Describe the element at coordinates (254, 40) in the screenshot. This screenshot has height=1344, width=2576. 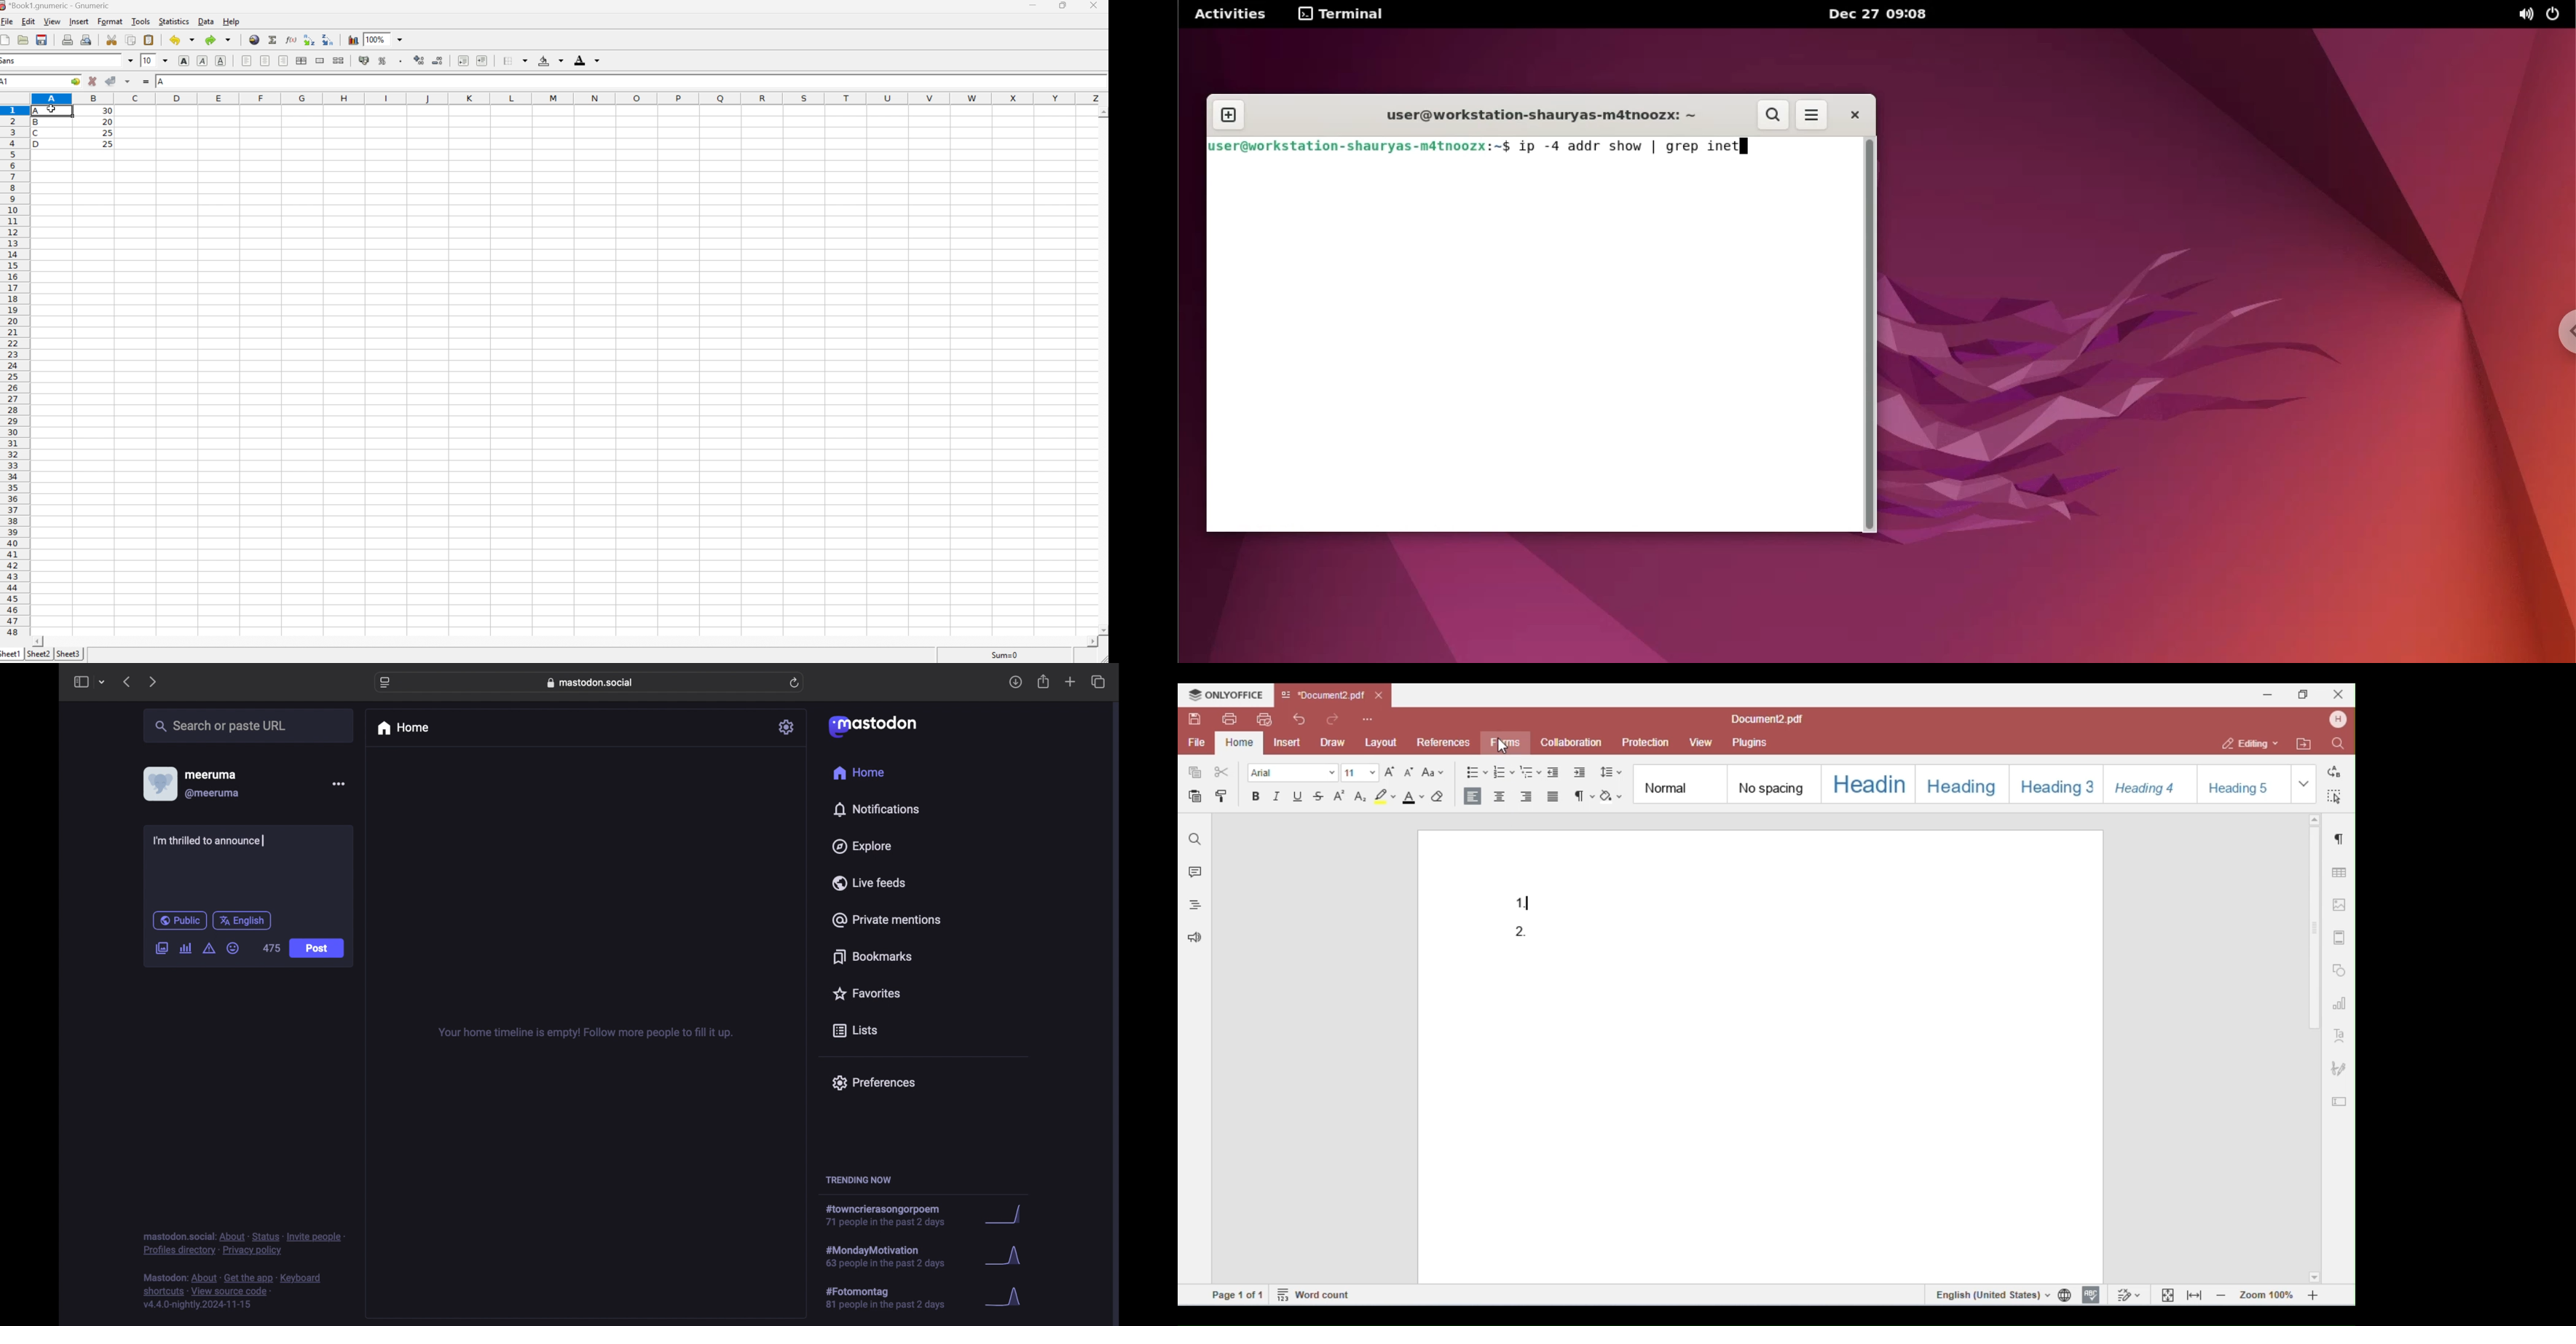
I see `Insert a hyperlink` at that location.